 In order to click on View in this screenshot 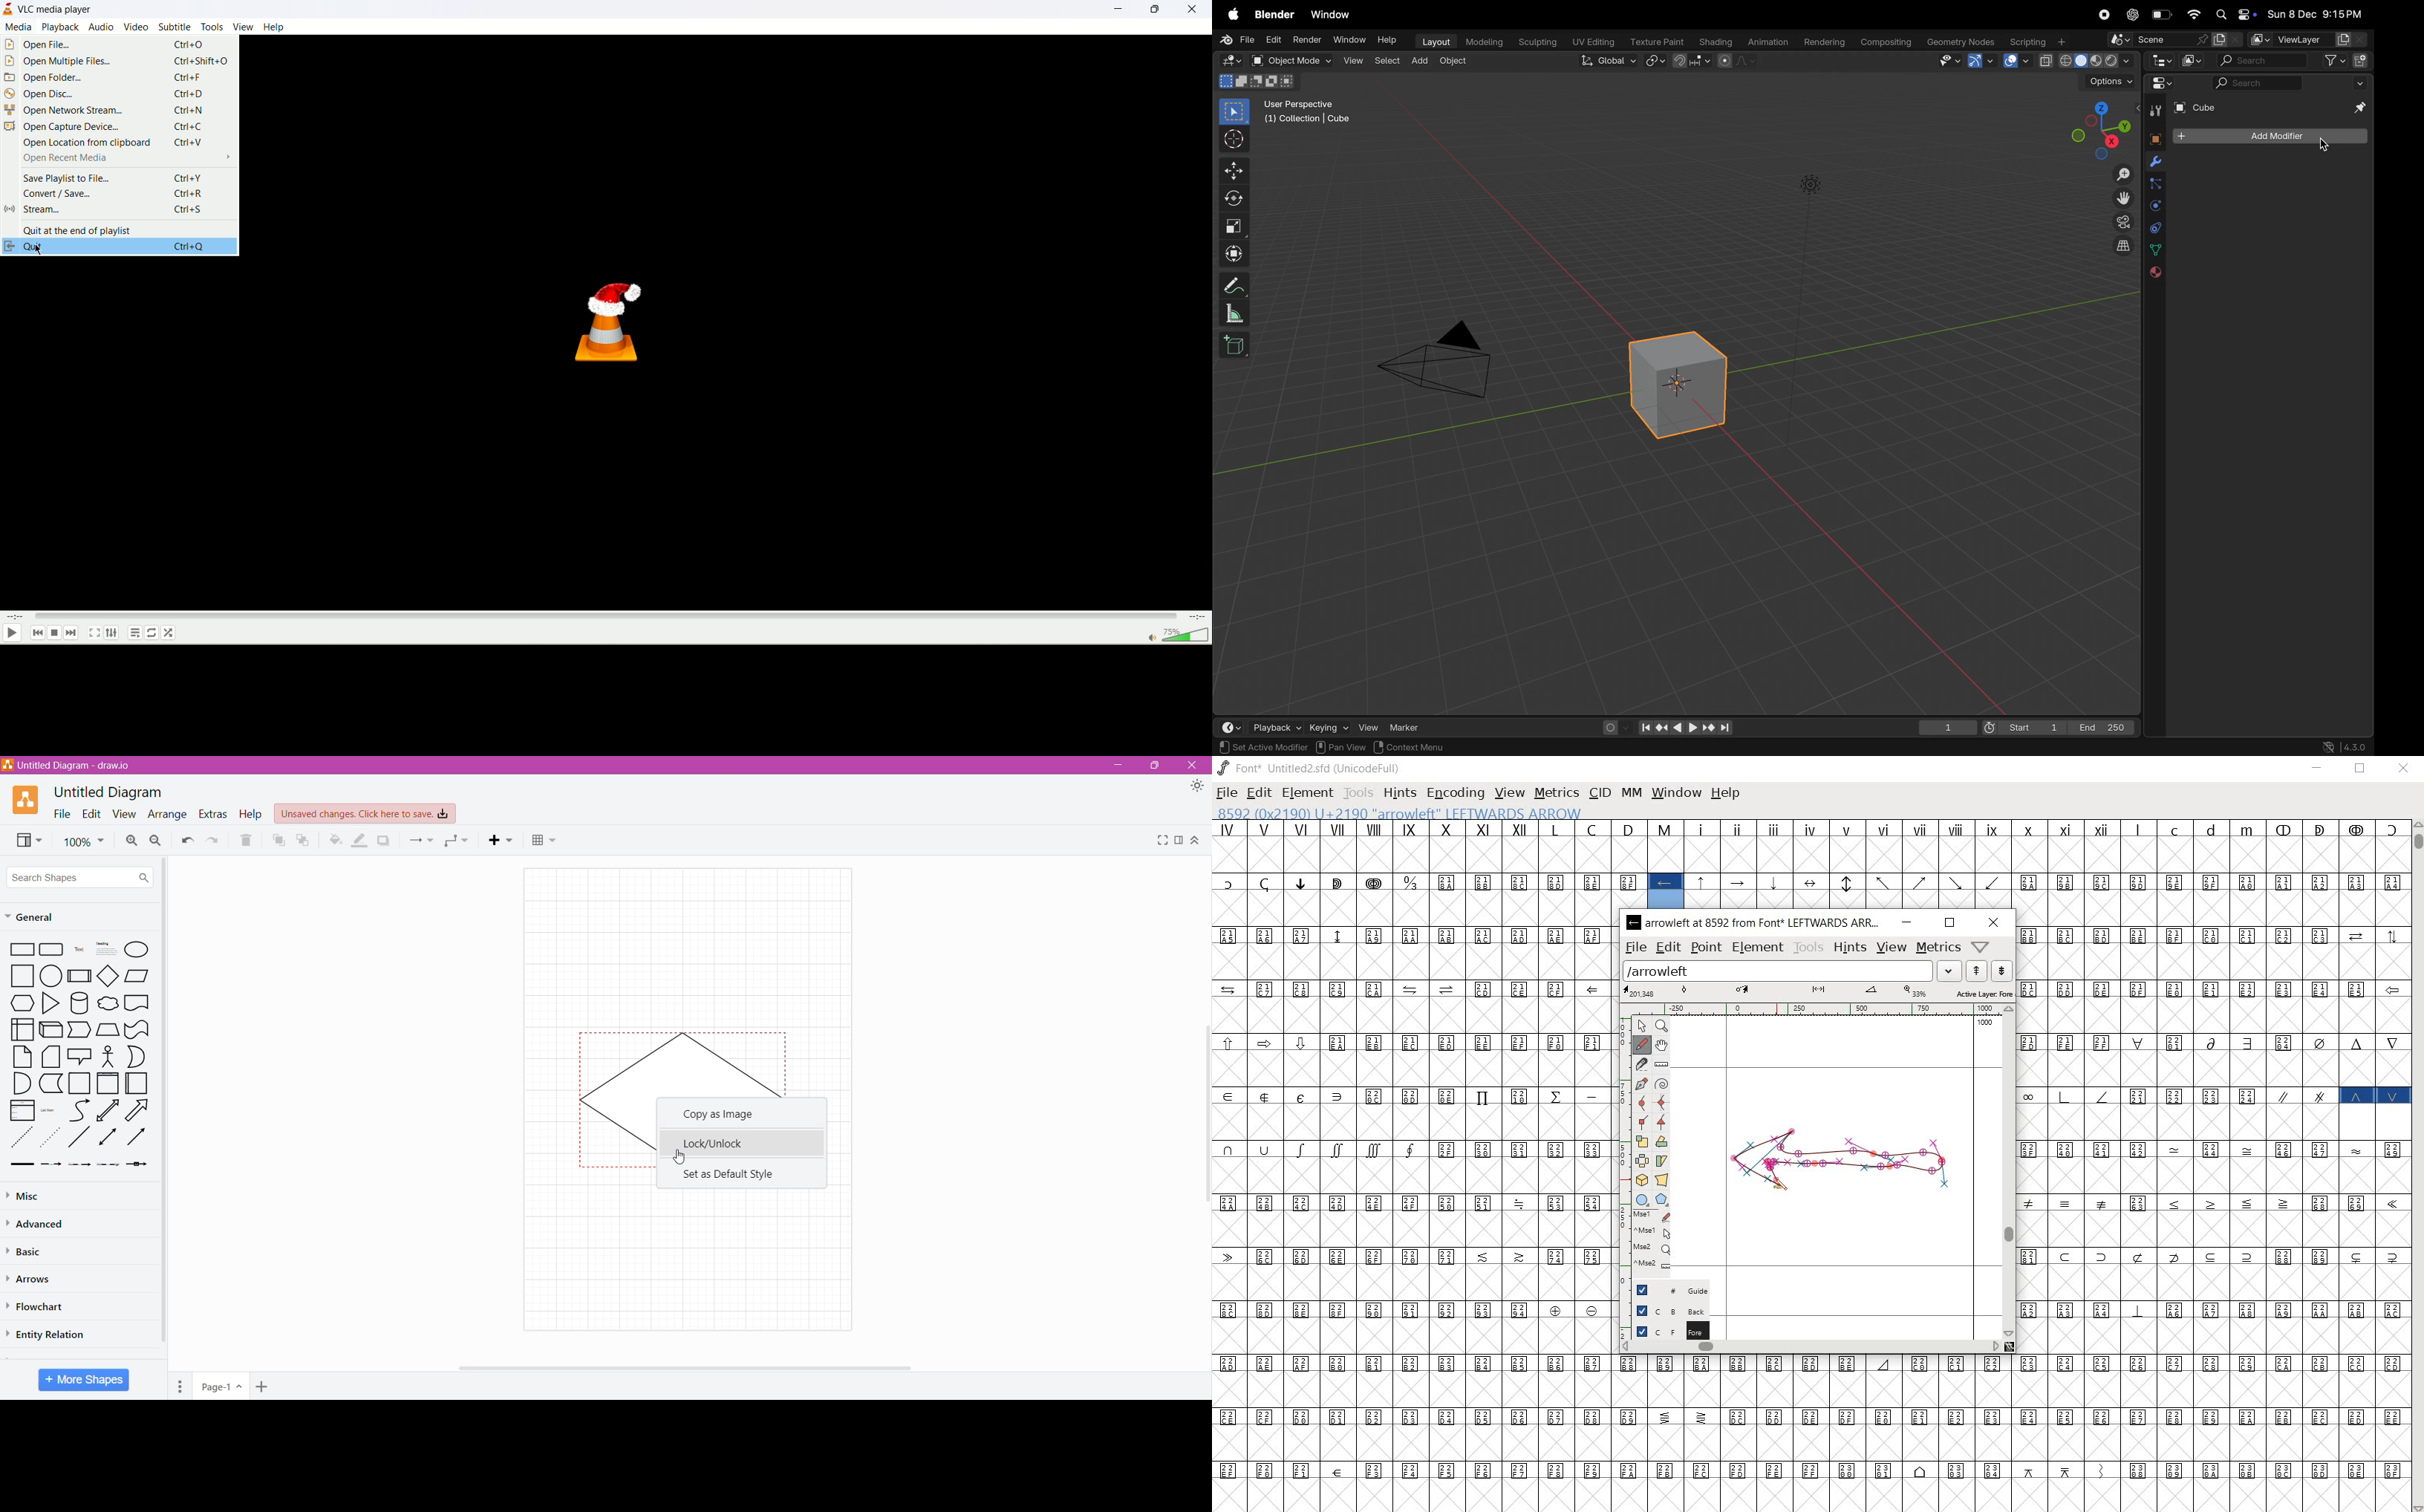, I will do `click(124, 815)`.